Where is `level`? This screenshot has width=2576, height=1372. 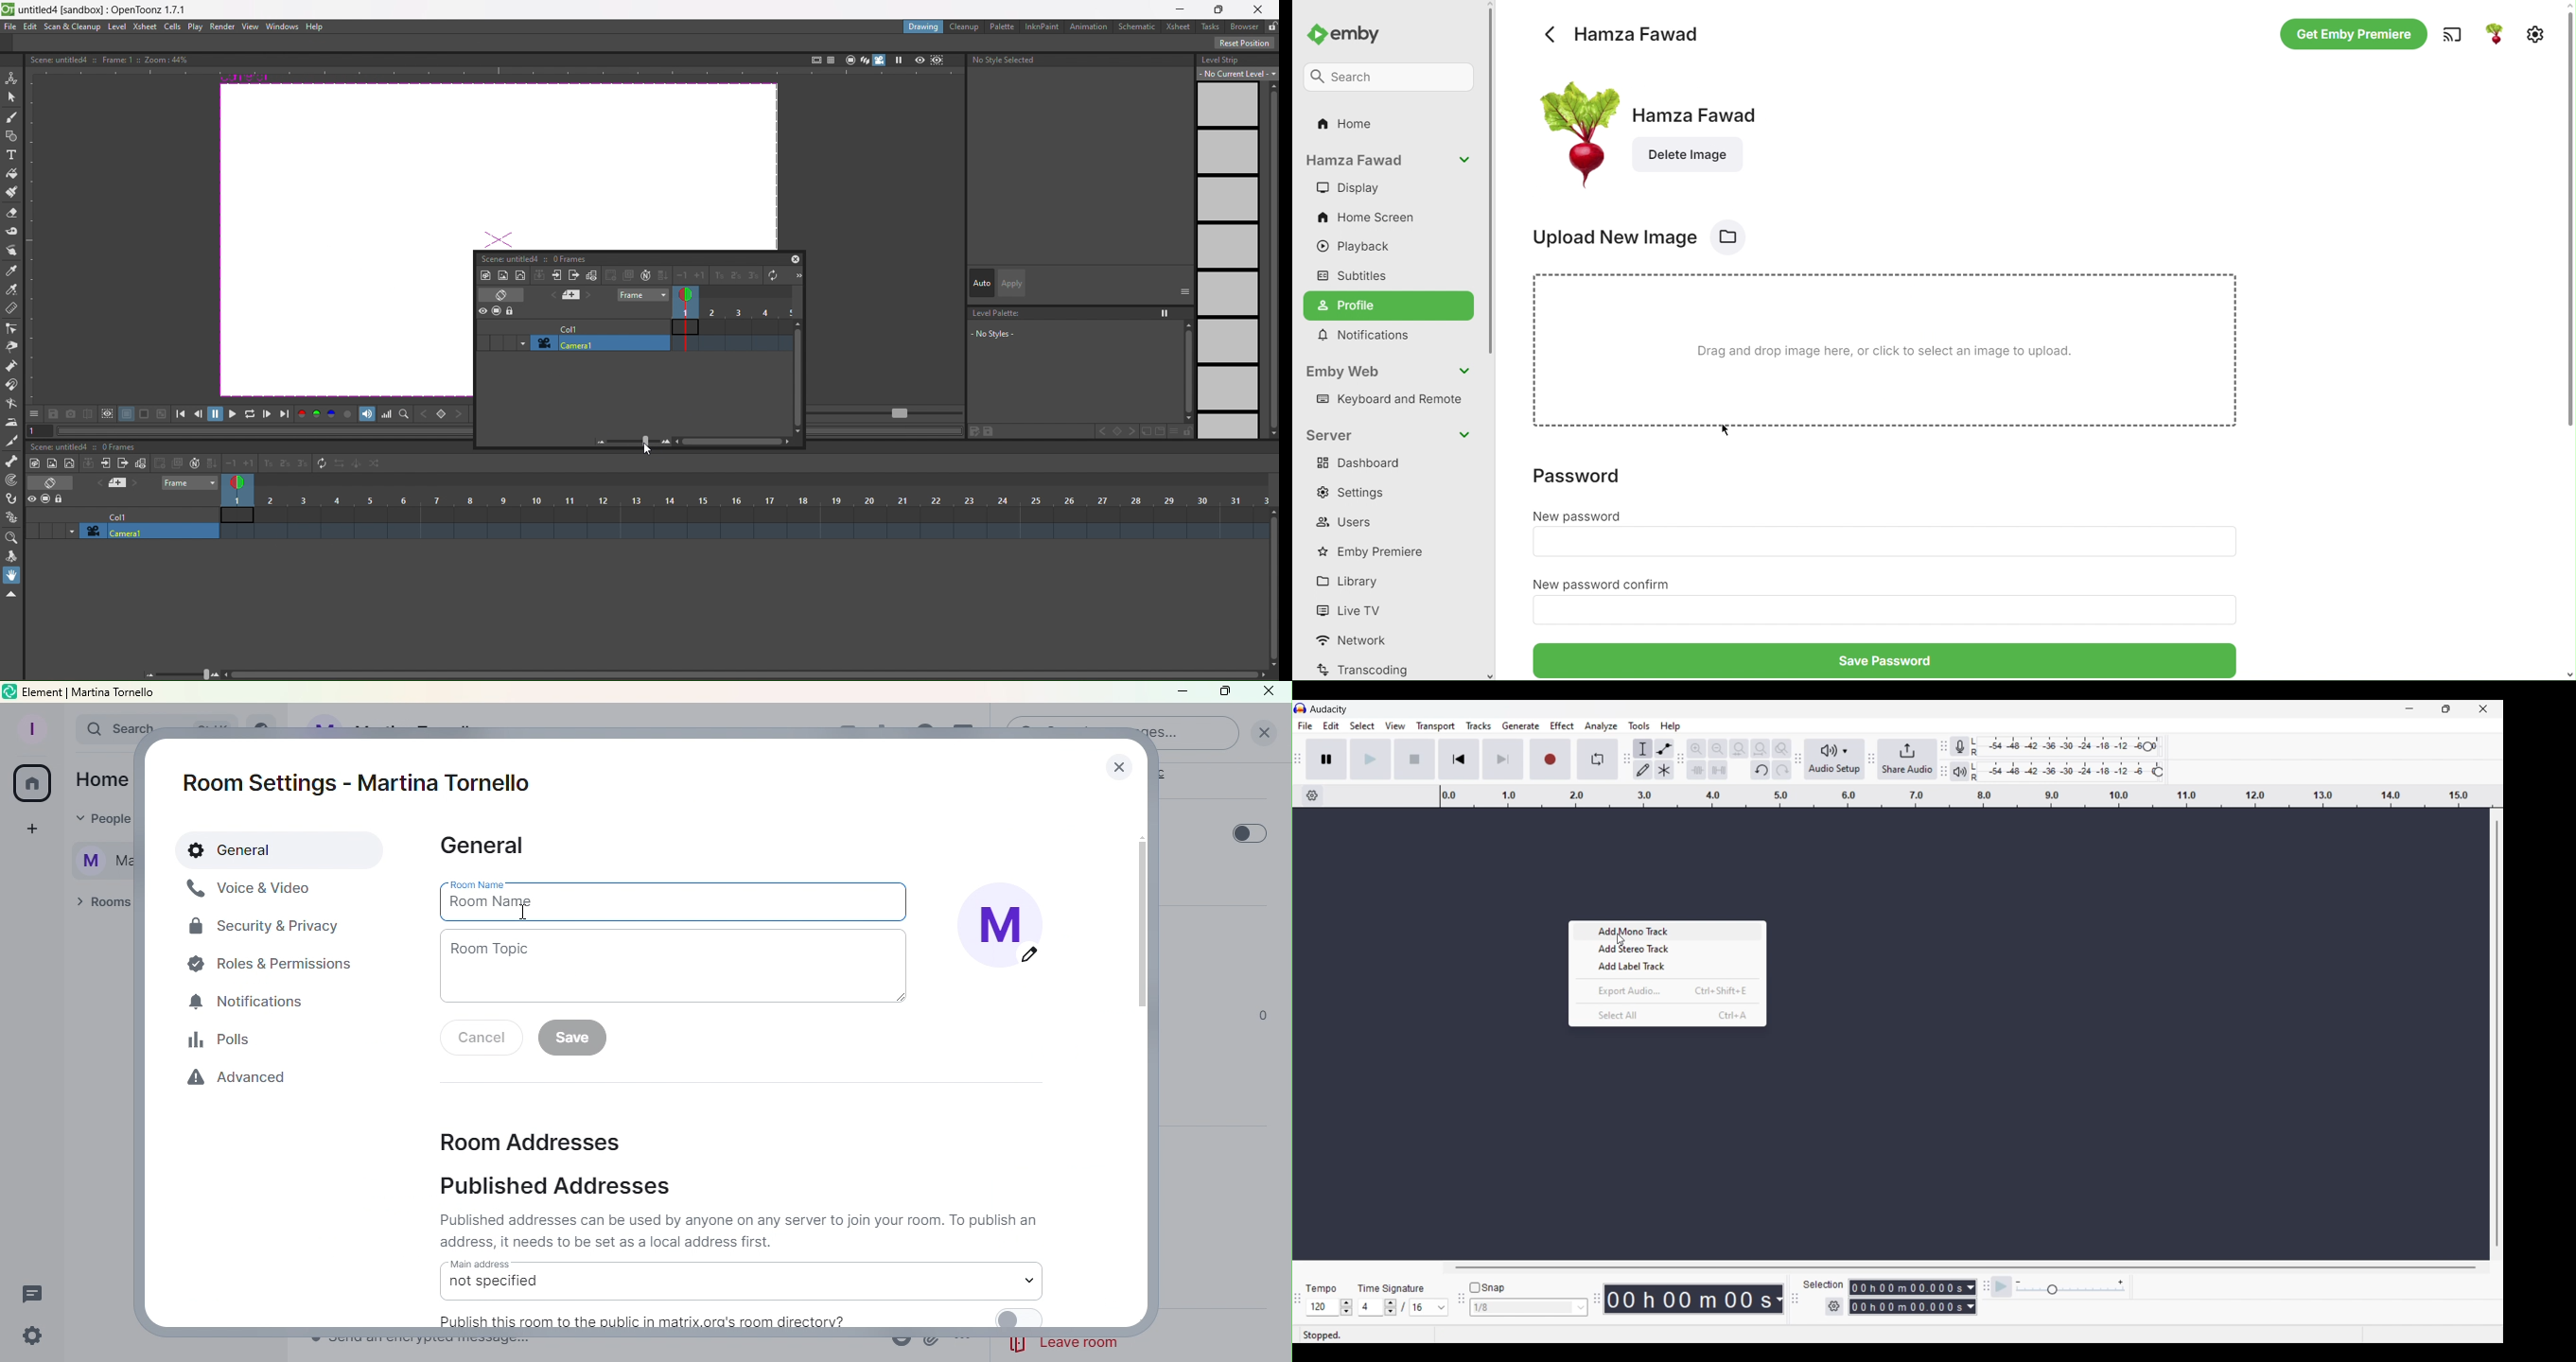 level is located at coordinates (118, 27).